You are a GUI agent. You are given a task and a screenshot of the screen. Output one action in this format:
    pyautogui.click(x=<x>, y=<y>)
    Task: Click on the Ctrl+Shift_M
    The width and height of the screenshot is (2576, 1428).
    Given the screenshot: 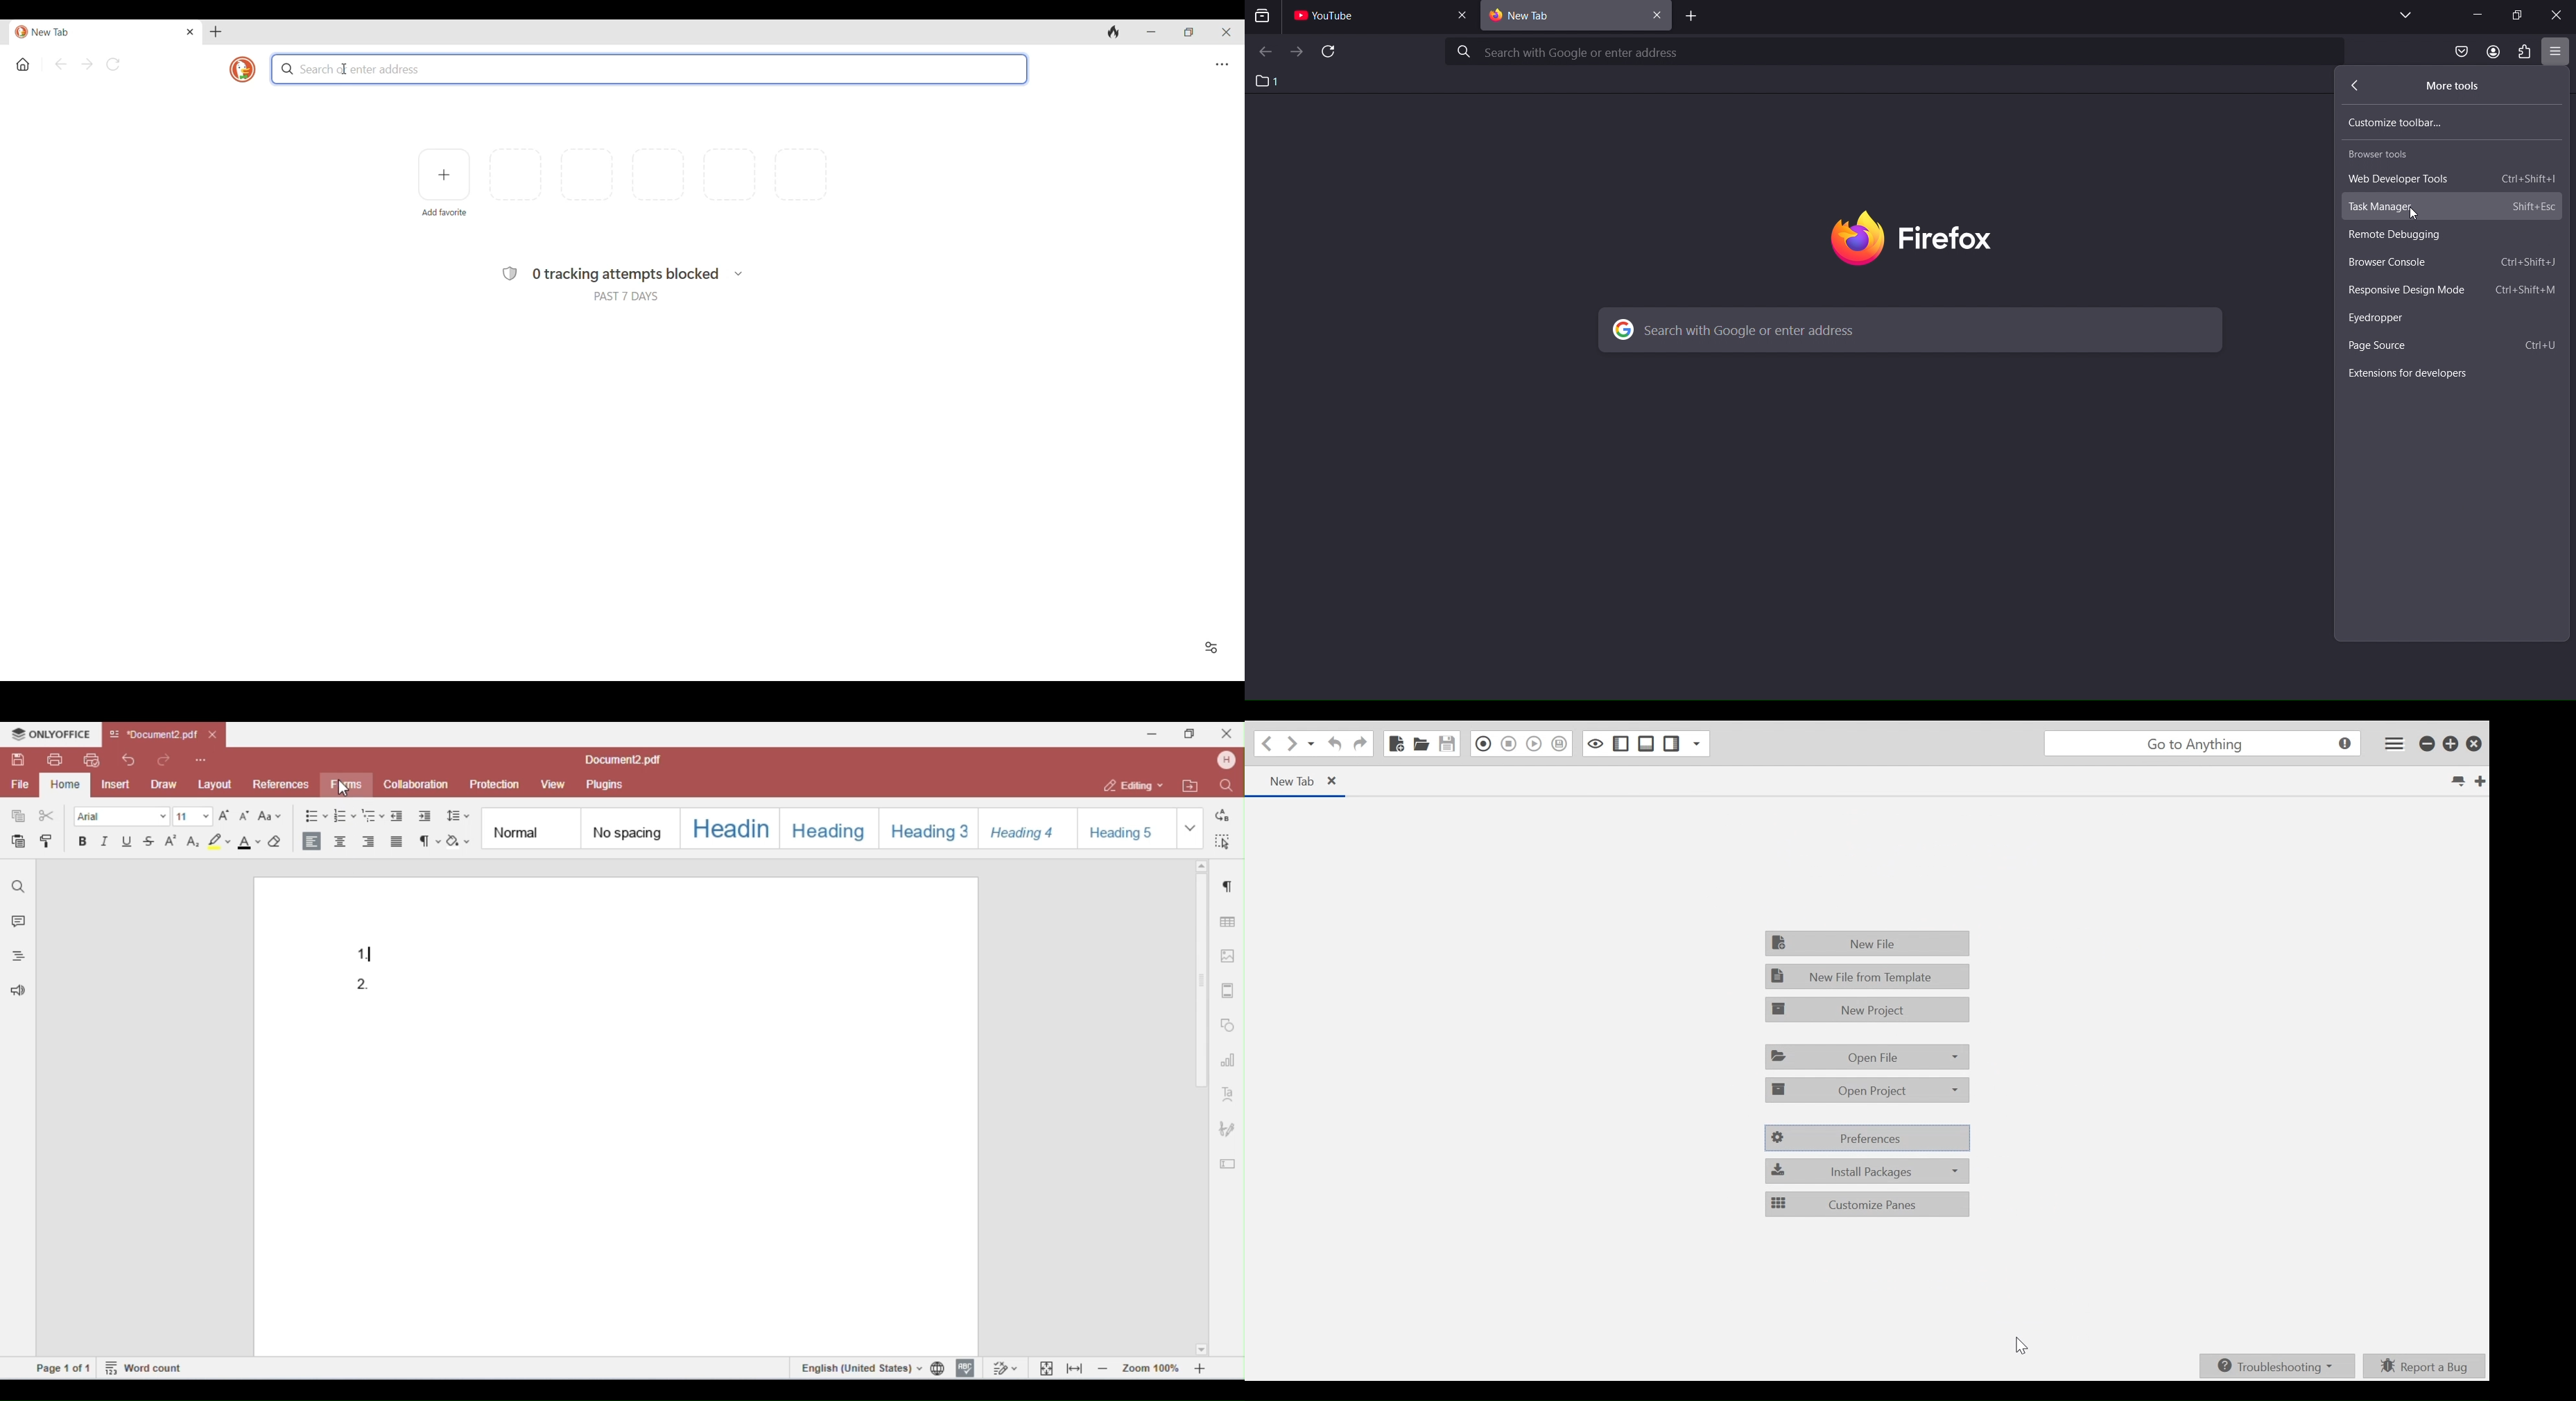 What is the action you would take?
    pyautogui.click(x=2525, y=290)
    